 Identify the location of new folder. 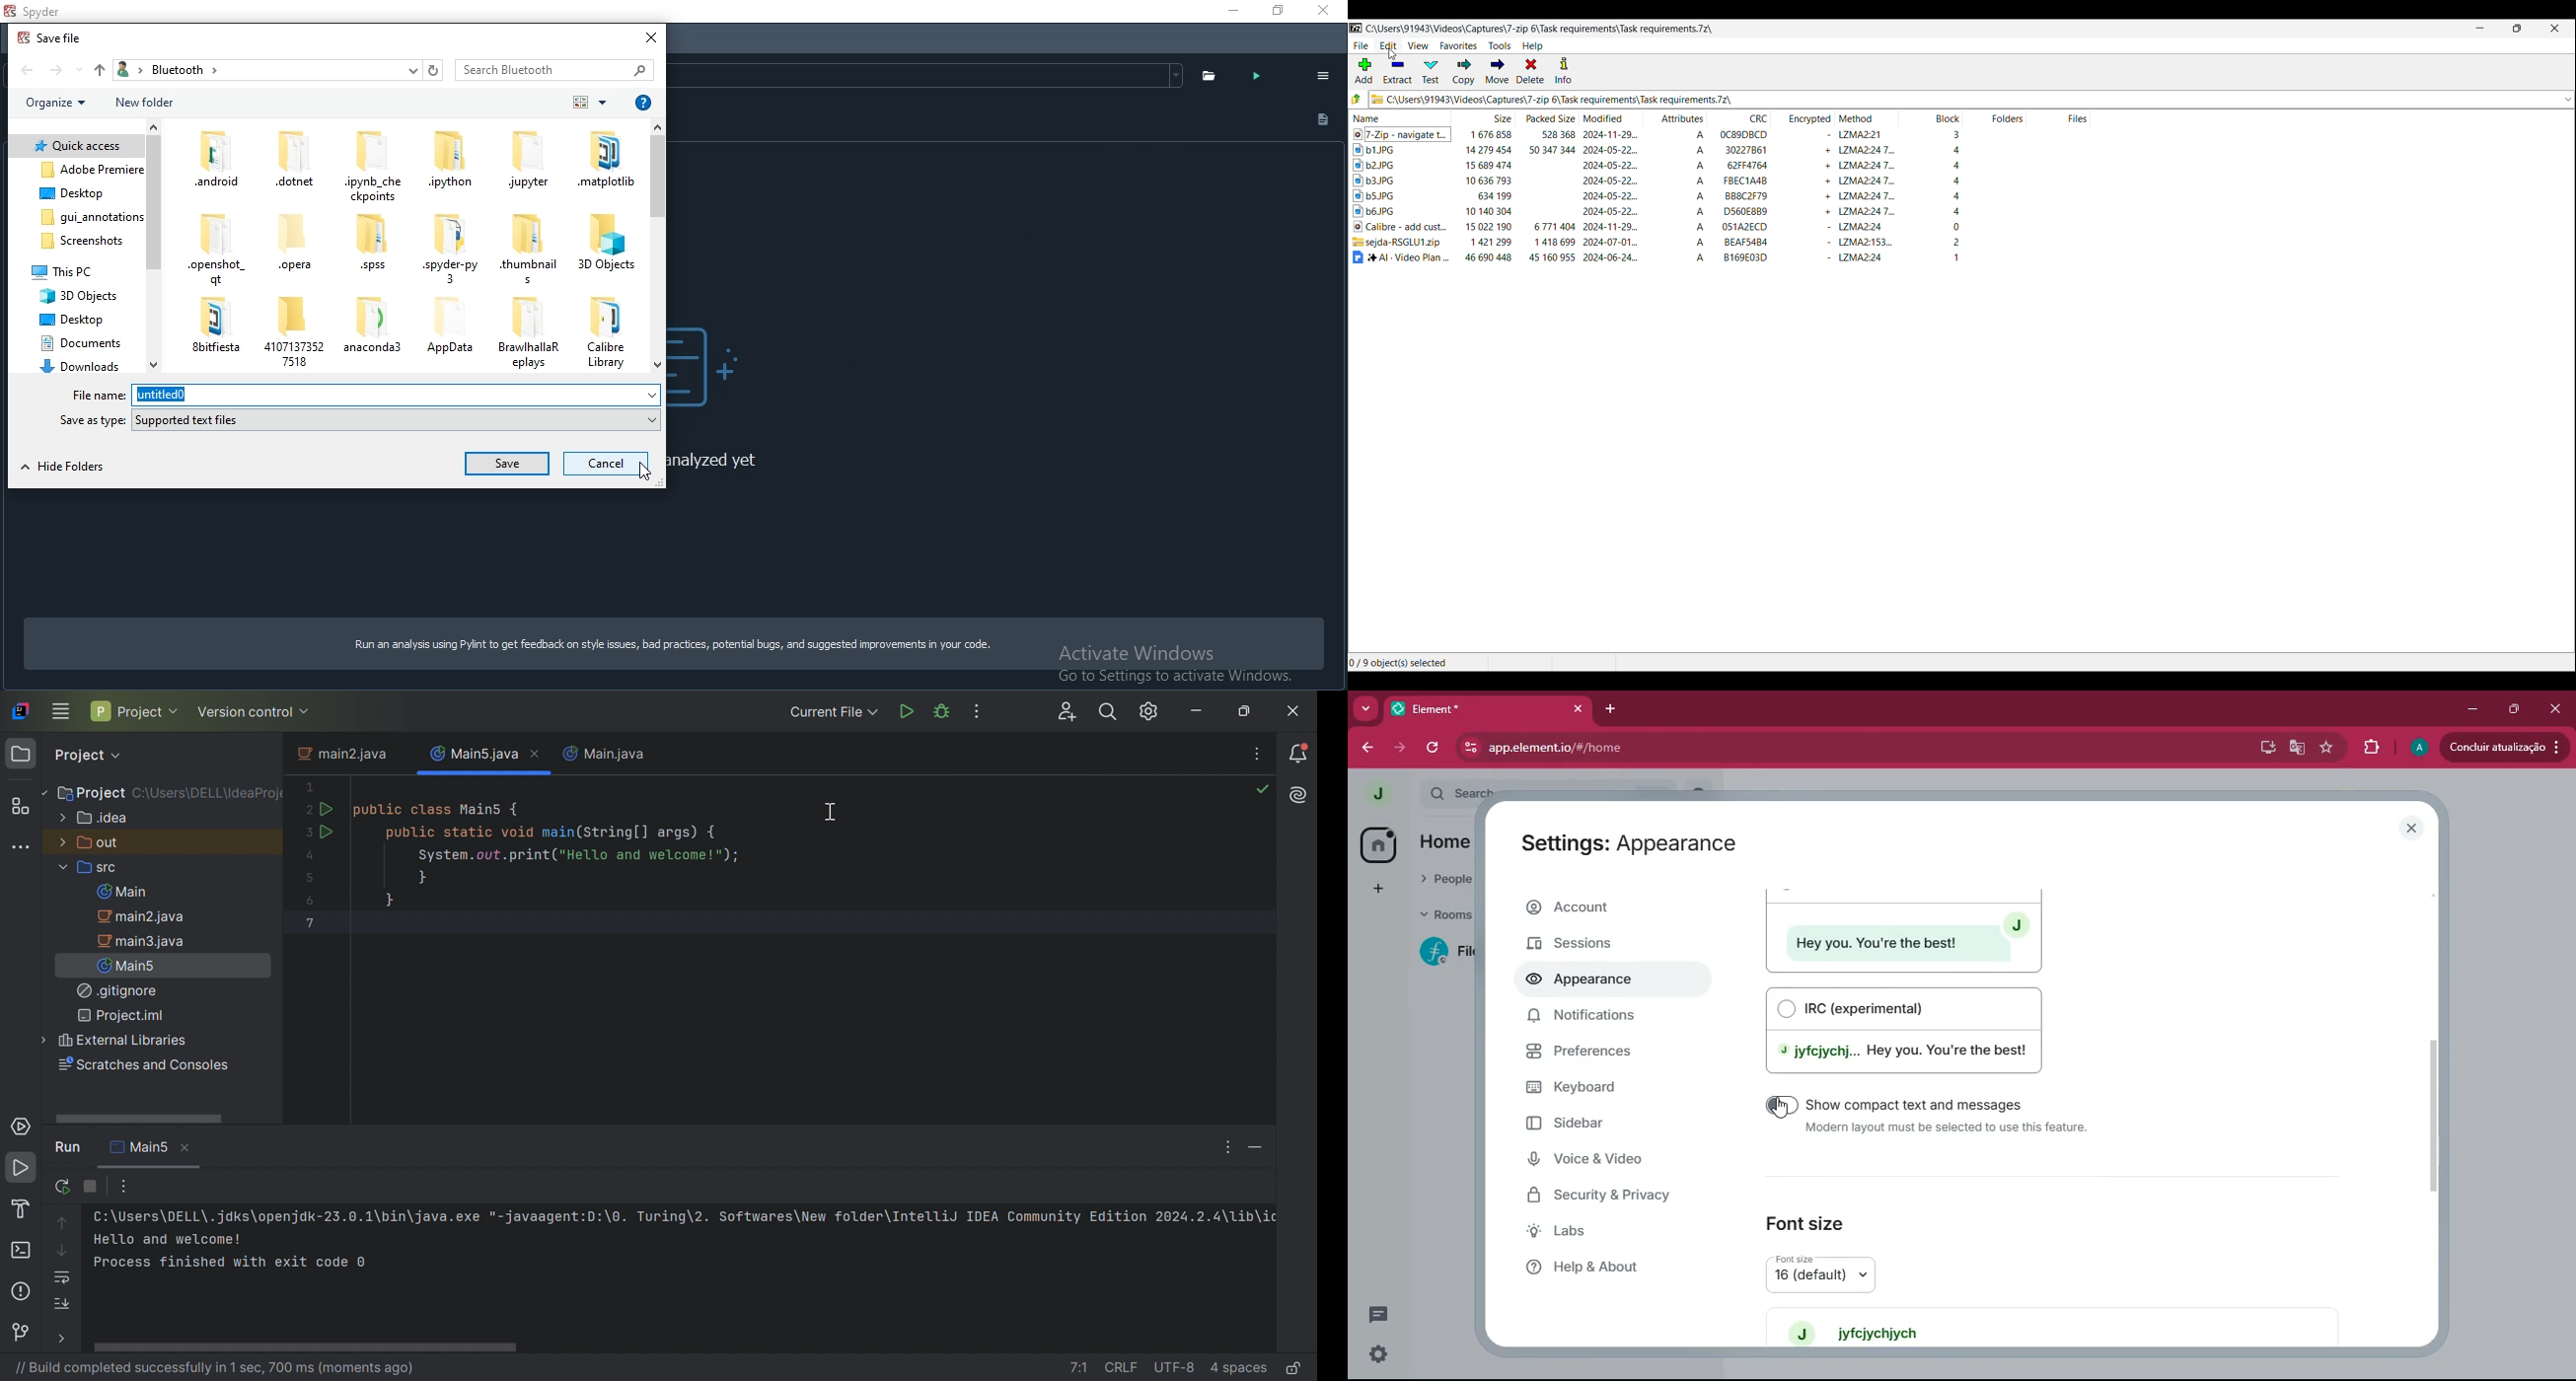
(145, 104).